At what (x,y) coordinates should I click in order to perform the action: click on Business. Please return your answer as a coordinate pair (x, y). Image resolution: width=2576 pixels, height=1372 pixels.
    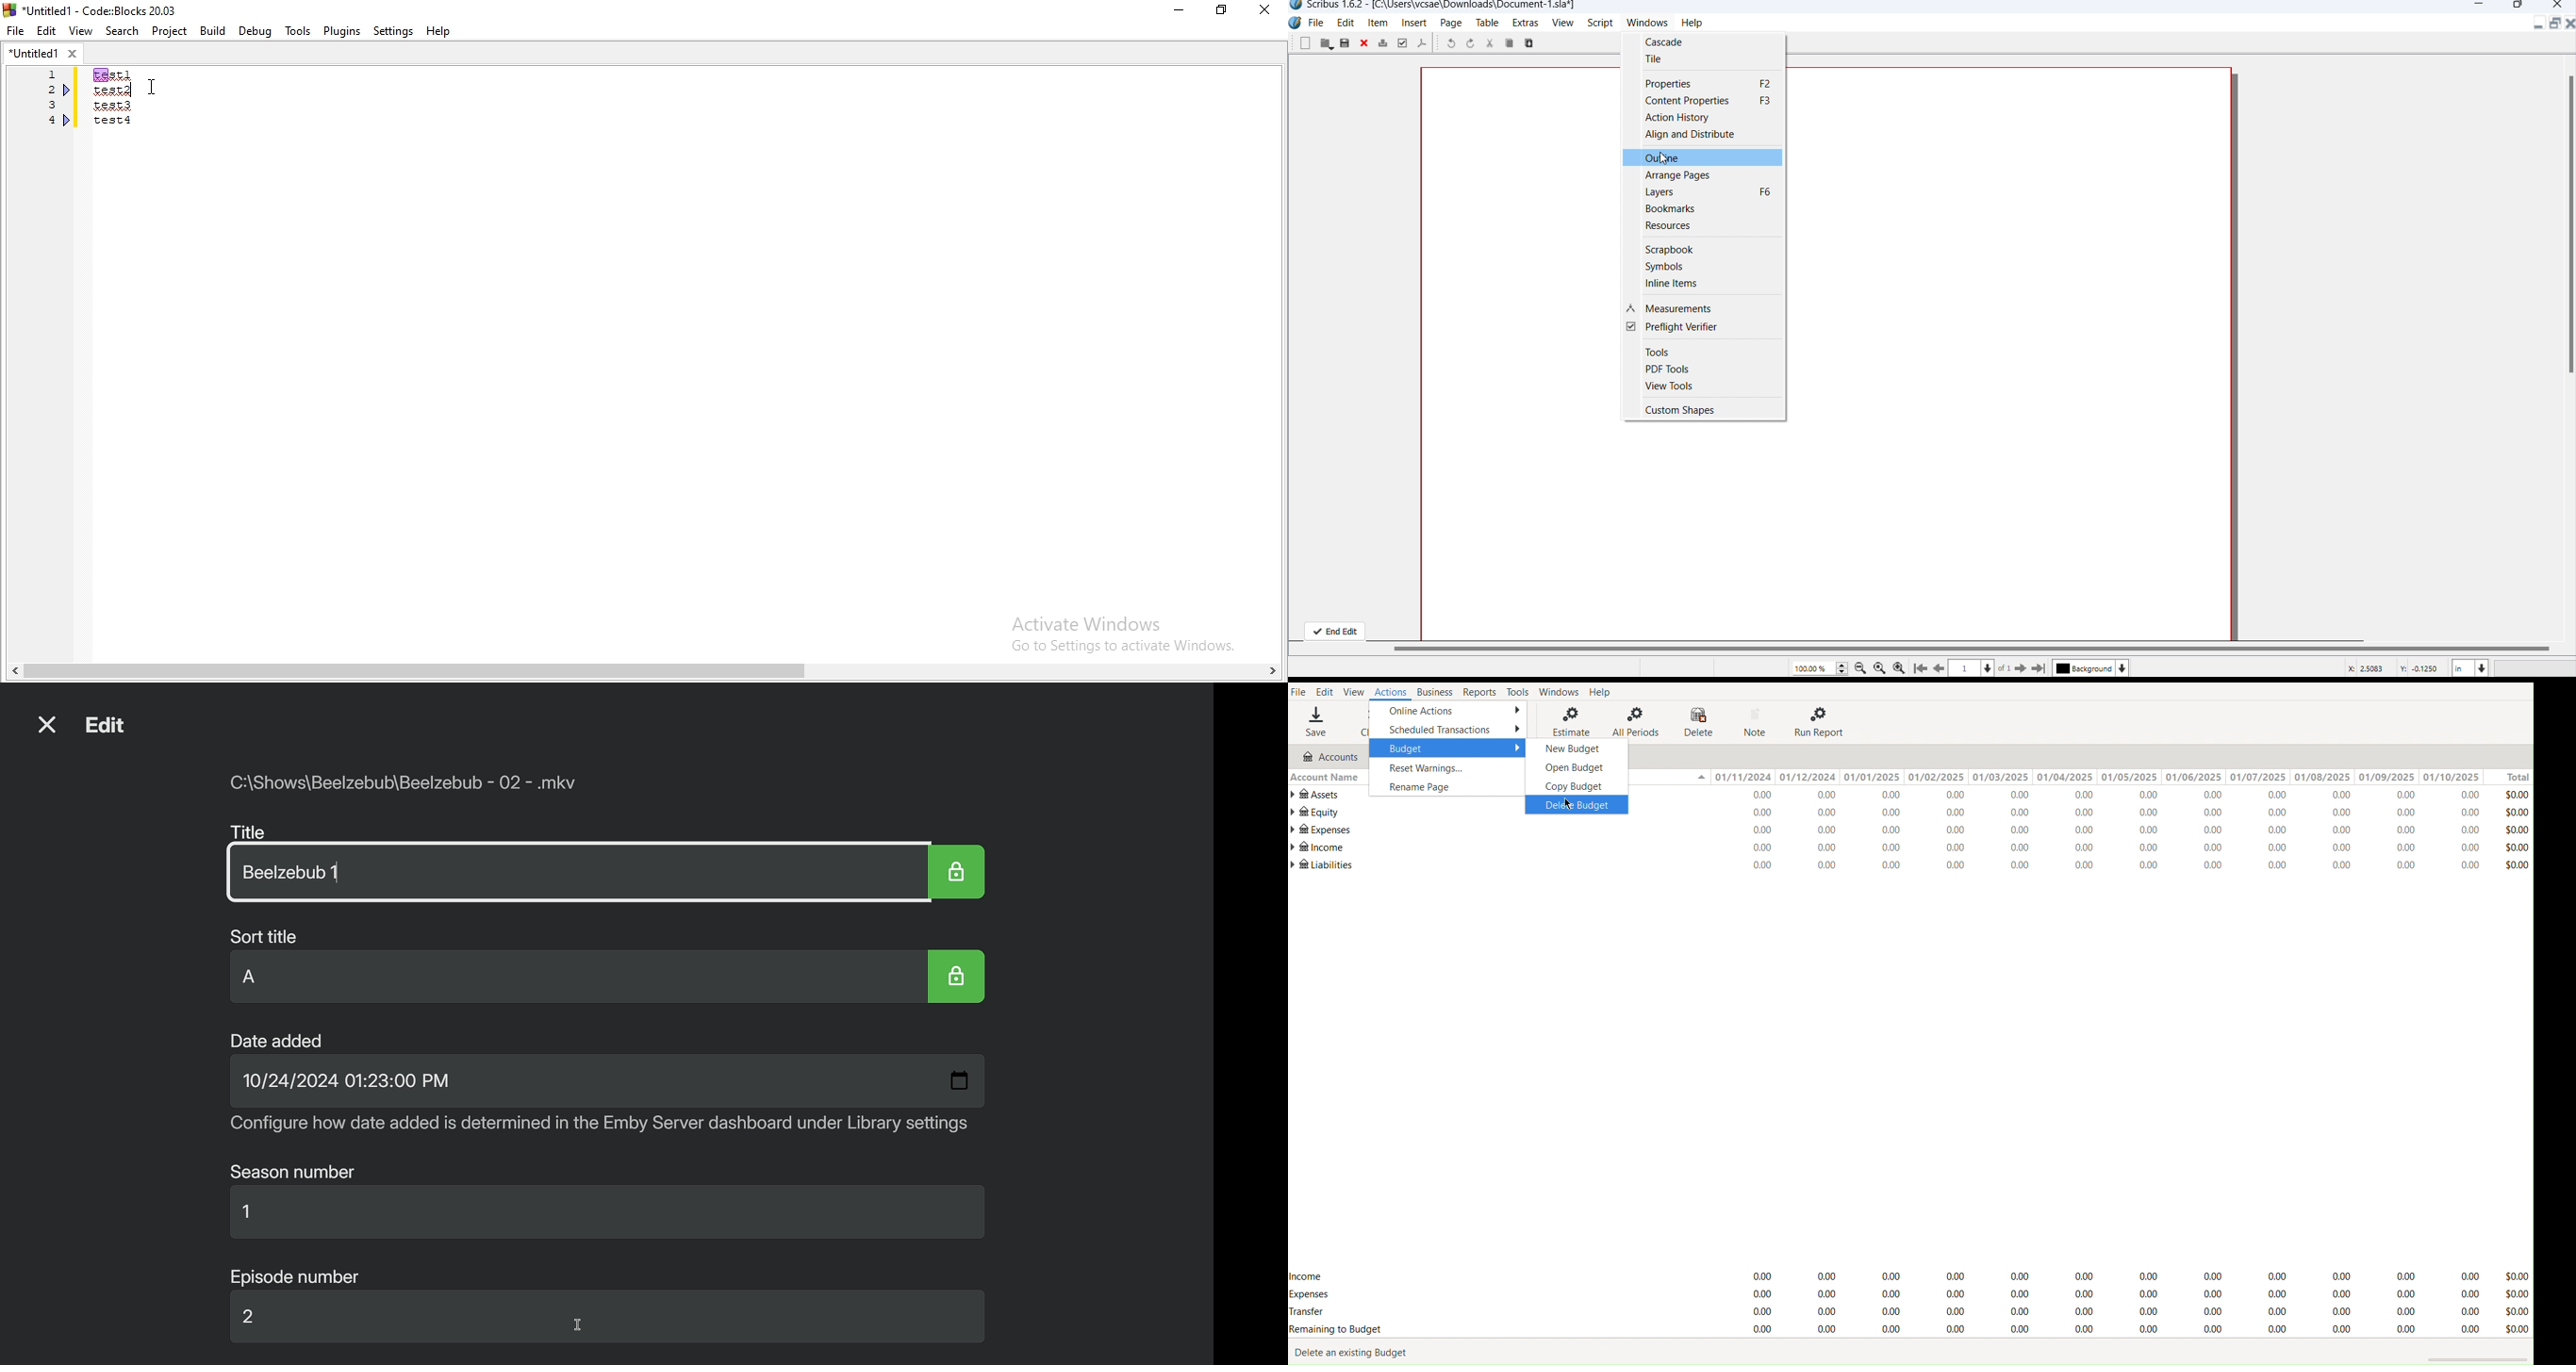
    Looking at the image, I should click on (1436, 692).